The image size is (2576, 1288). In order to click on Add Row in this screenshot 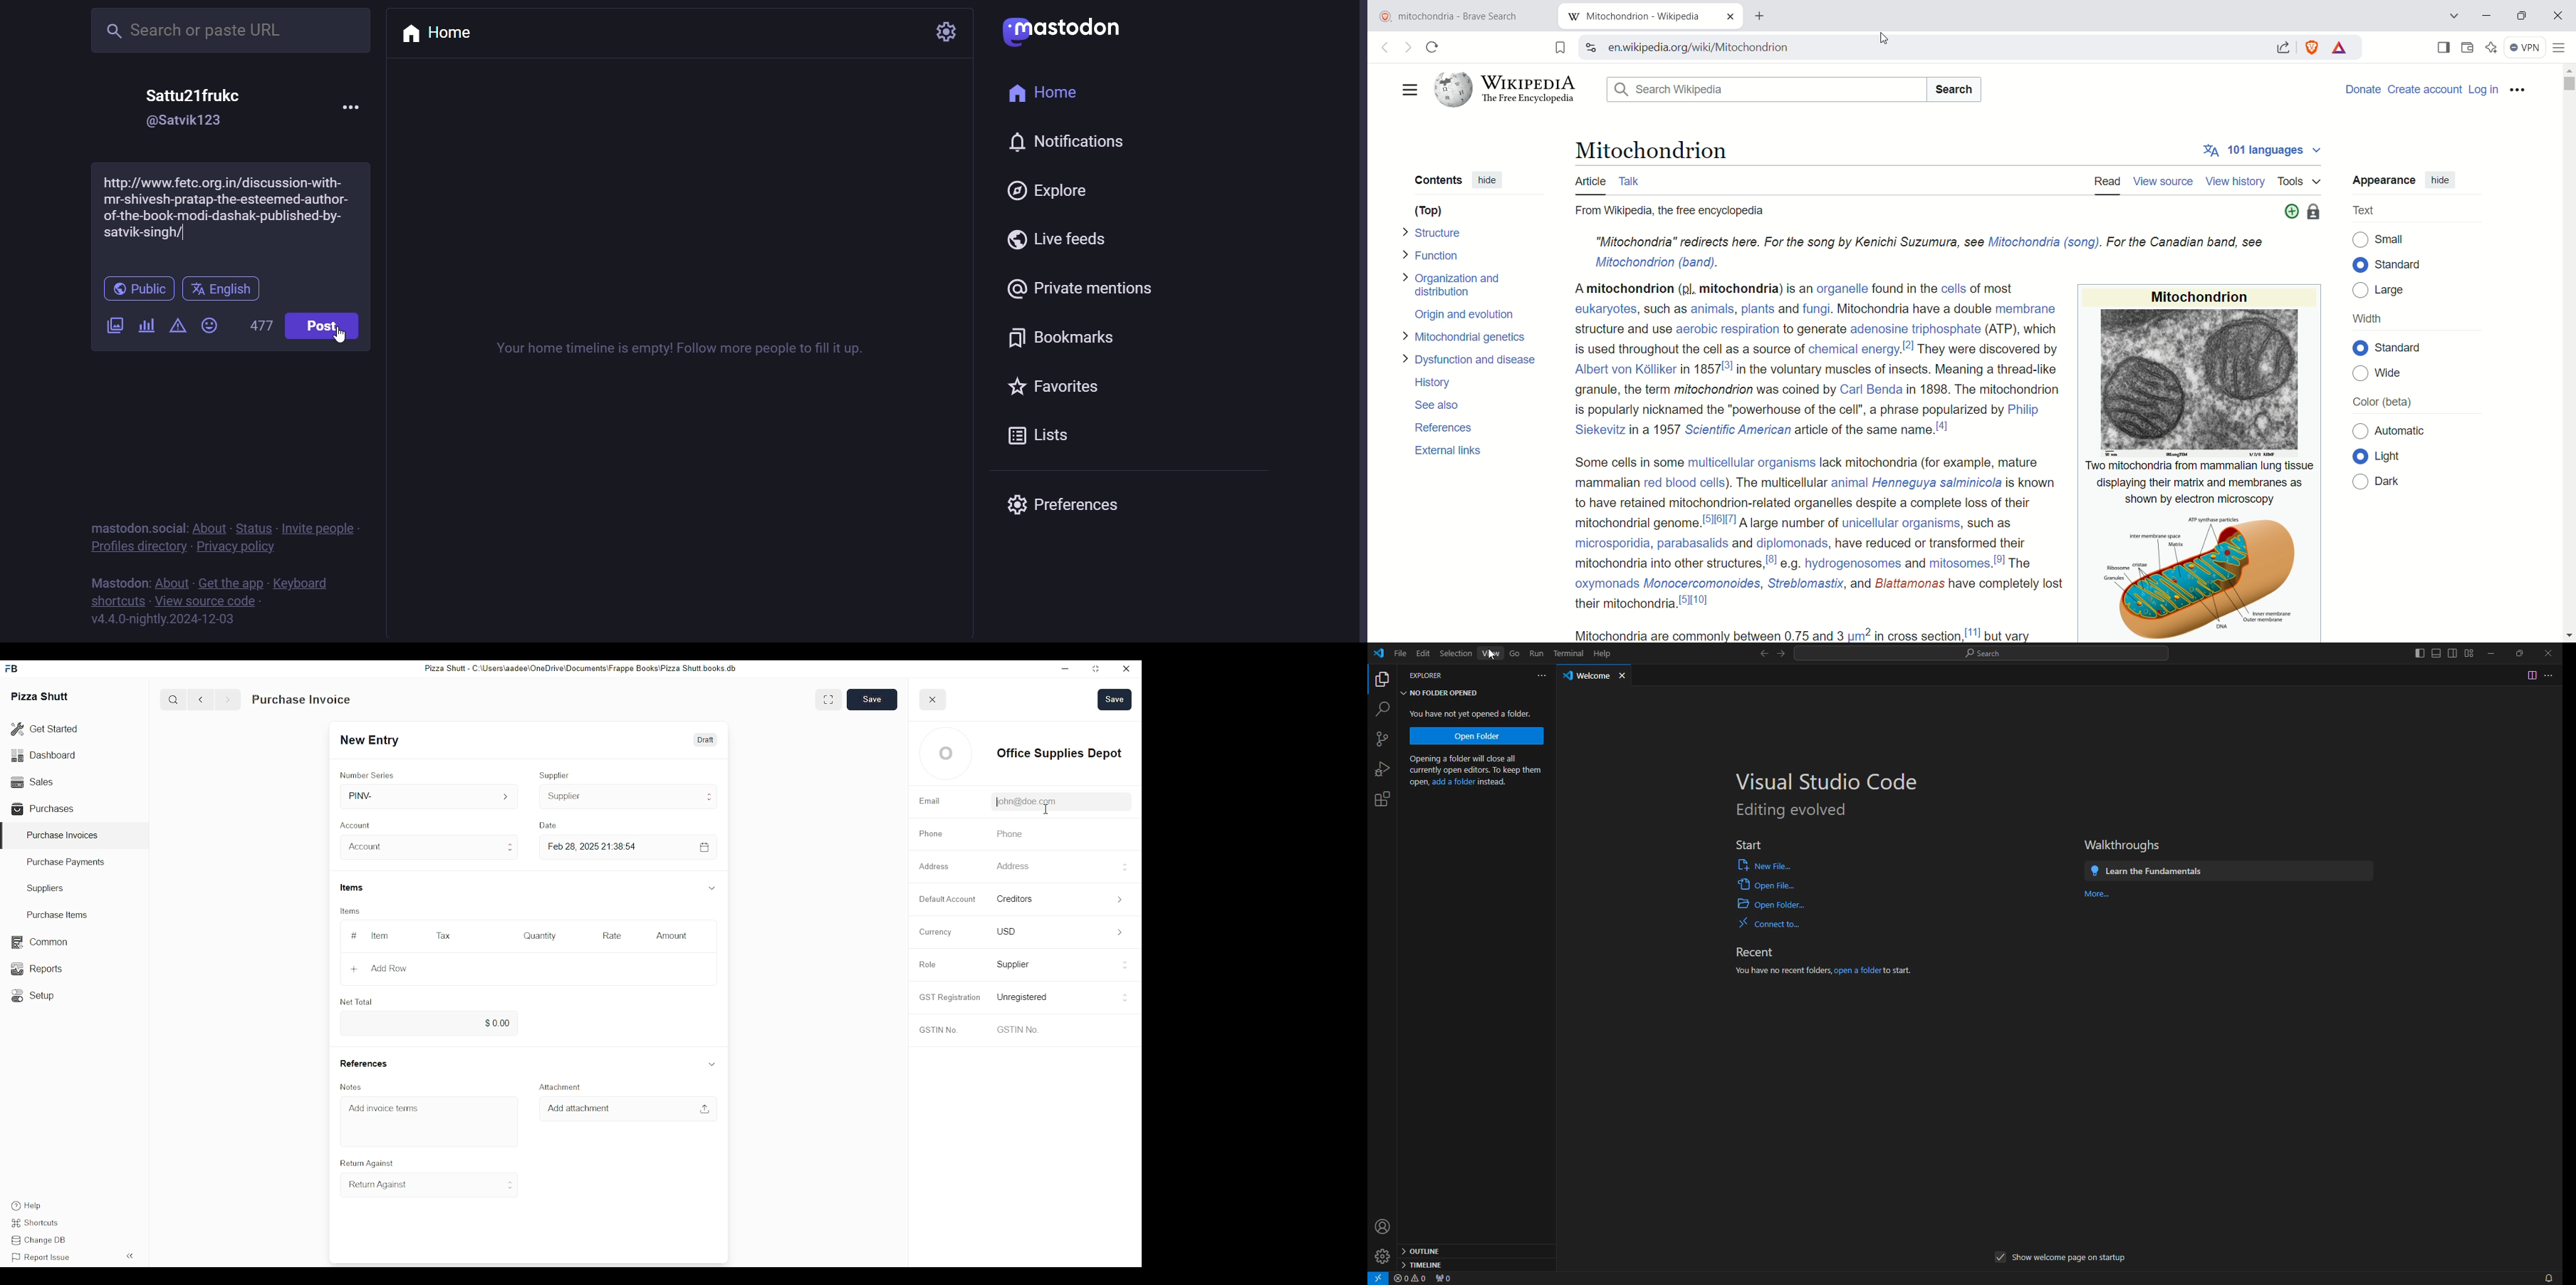, I will do `click(379, 969)`.